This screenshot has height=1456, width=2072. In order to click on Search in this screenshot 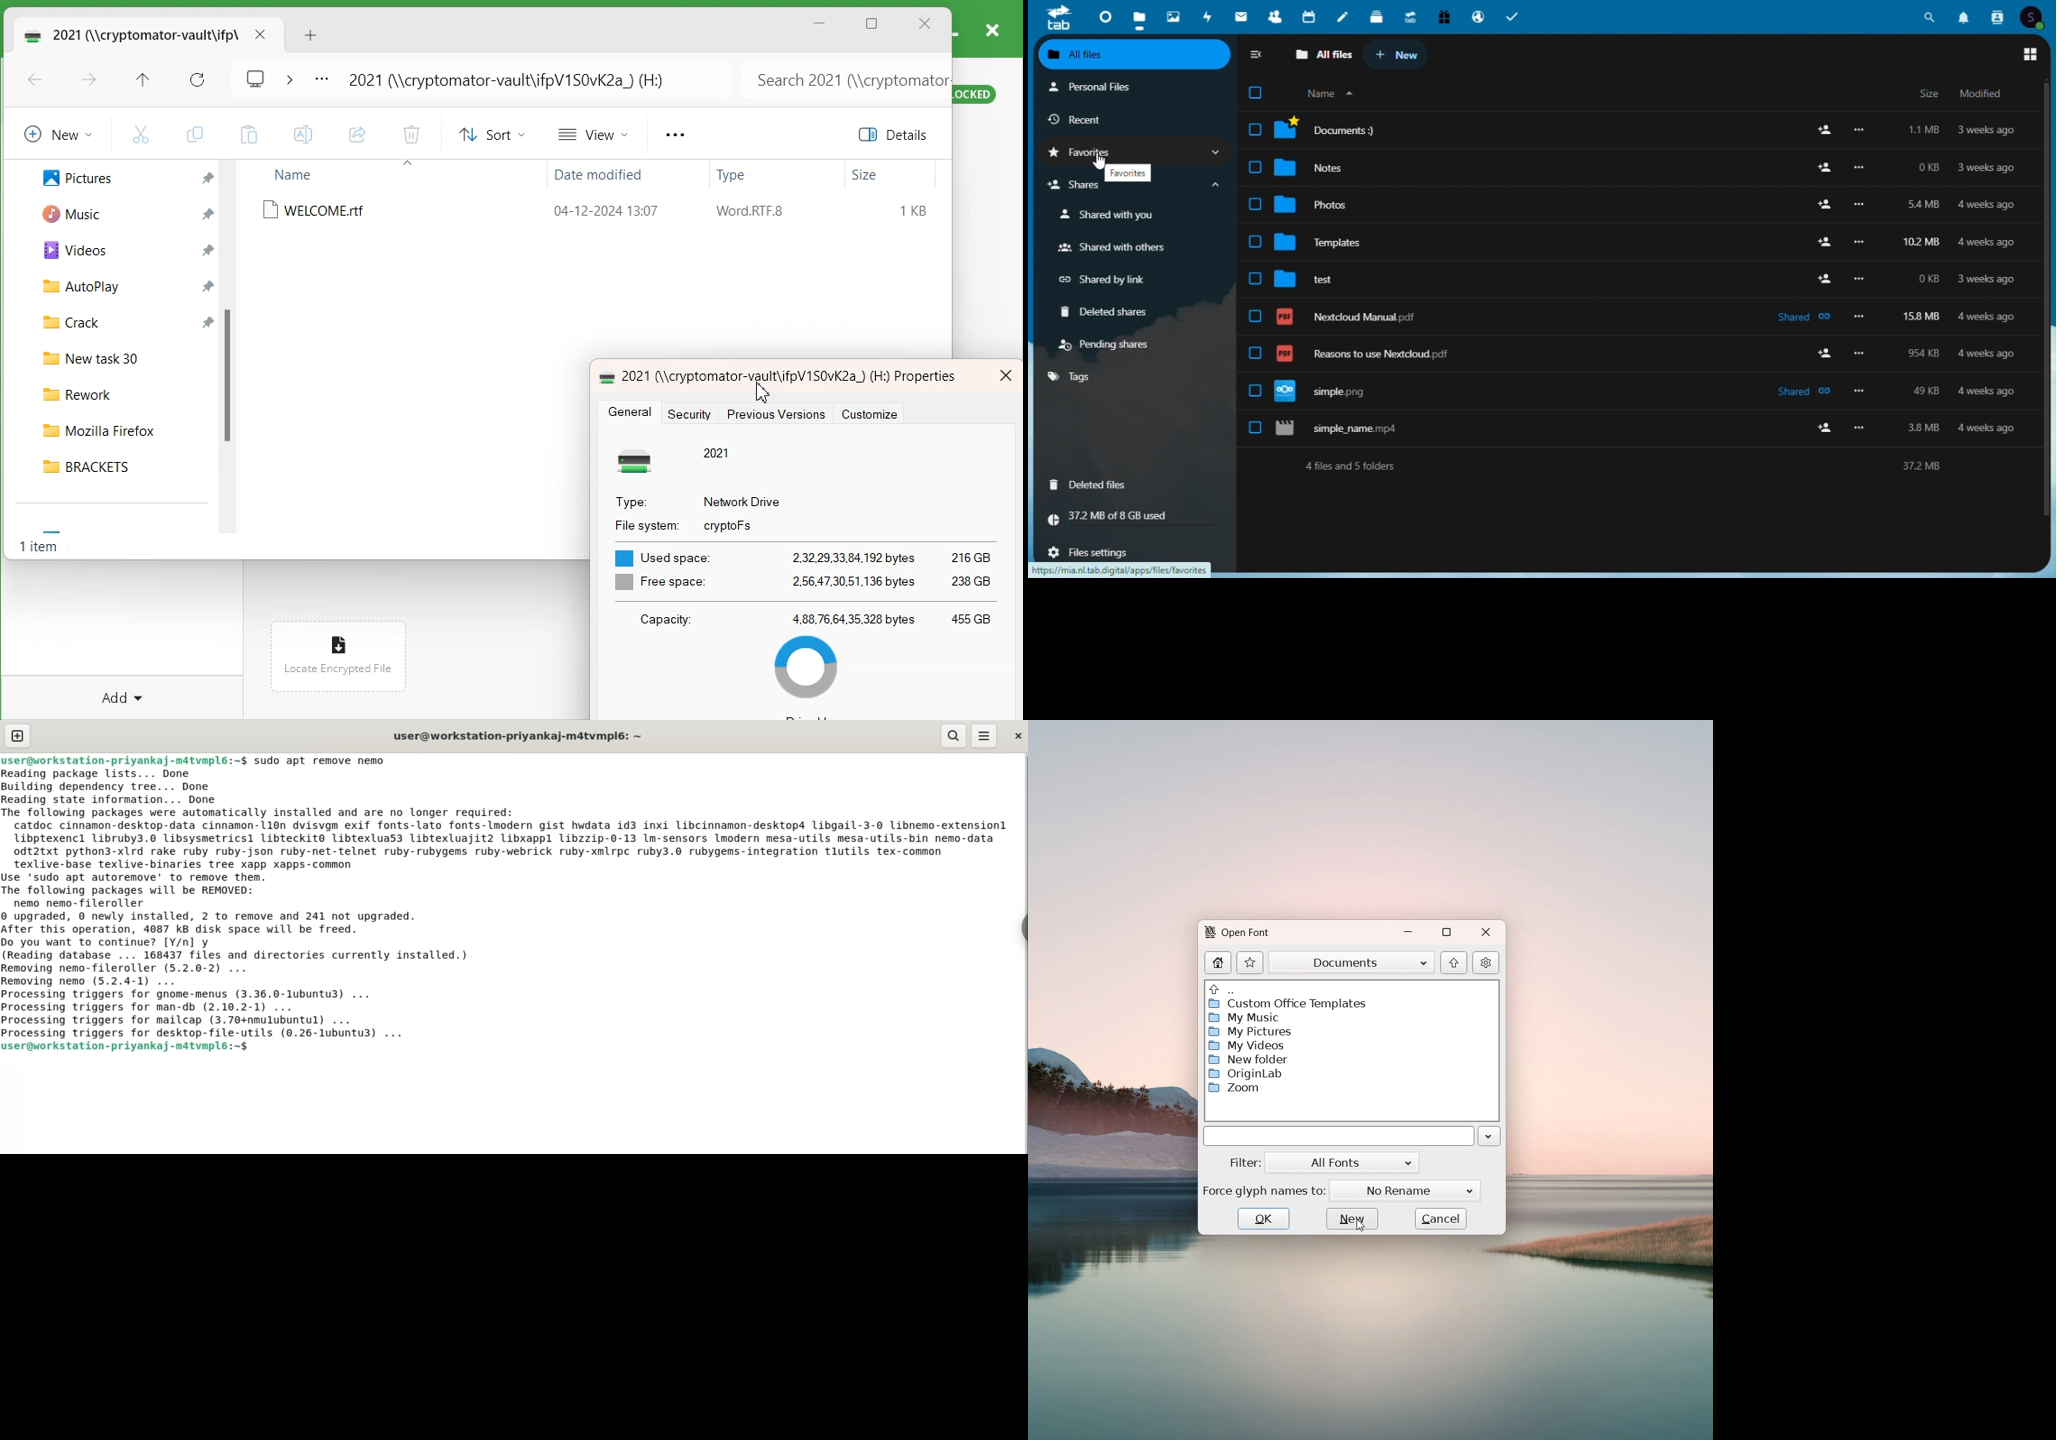, I will do `click(1930, 17)`.